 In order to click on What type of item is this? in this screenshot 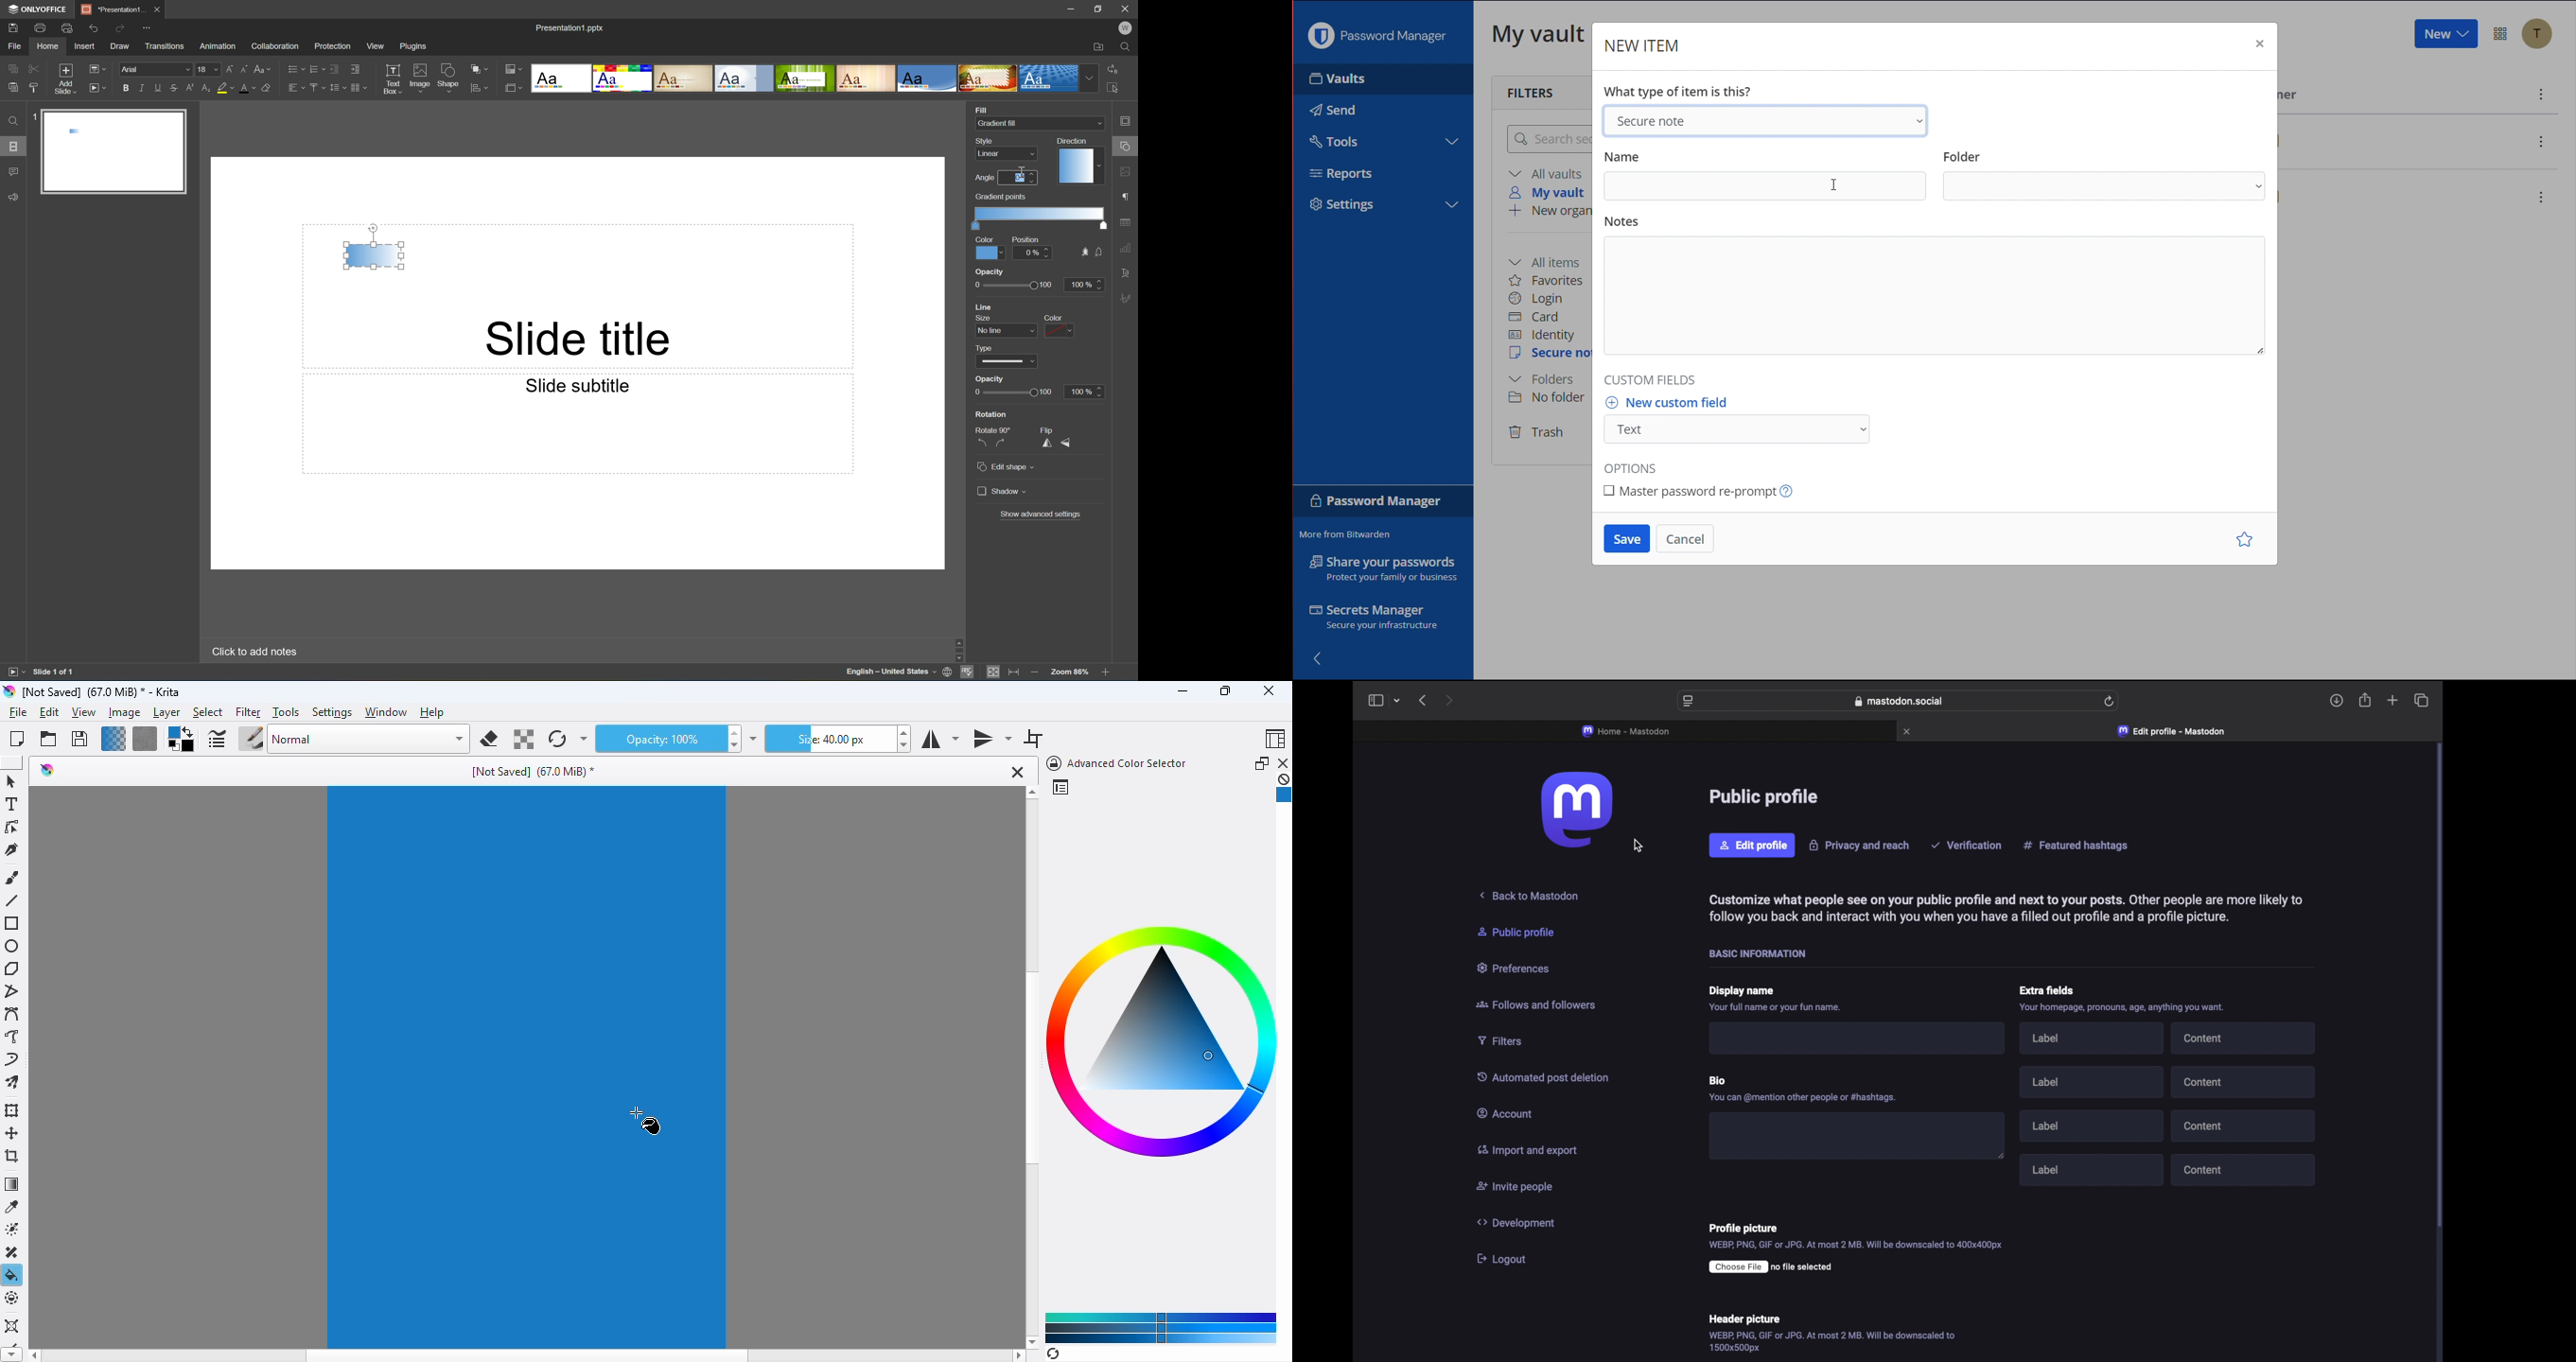, I will do `click(1682, 89)`.